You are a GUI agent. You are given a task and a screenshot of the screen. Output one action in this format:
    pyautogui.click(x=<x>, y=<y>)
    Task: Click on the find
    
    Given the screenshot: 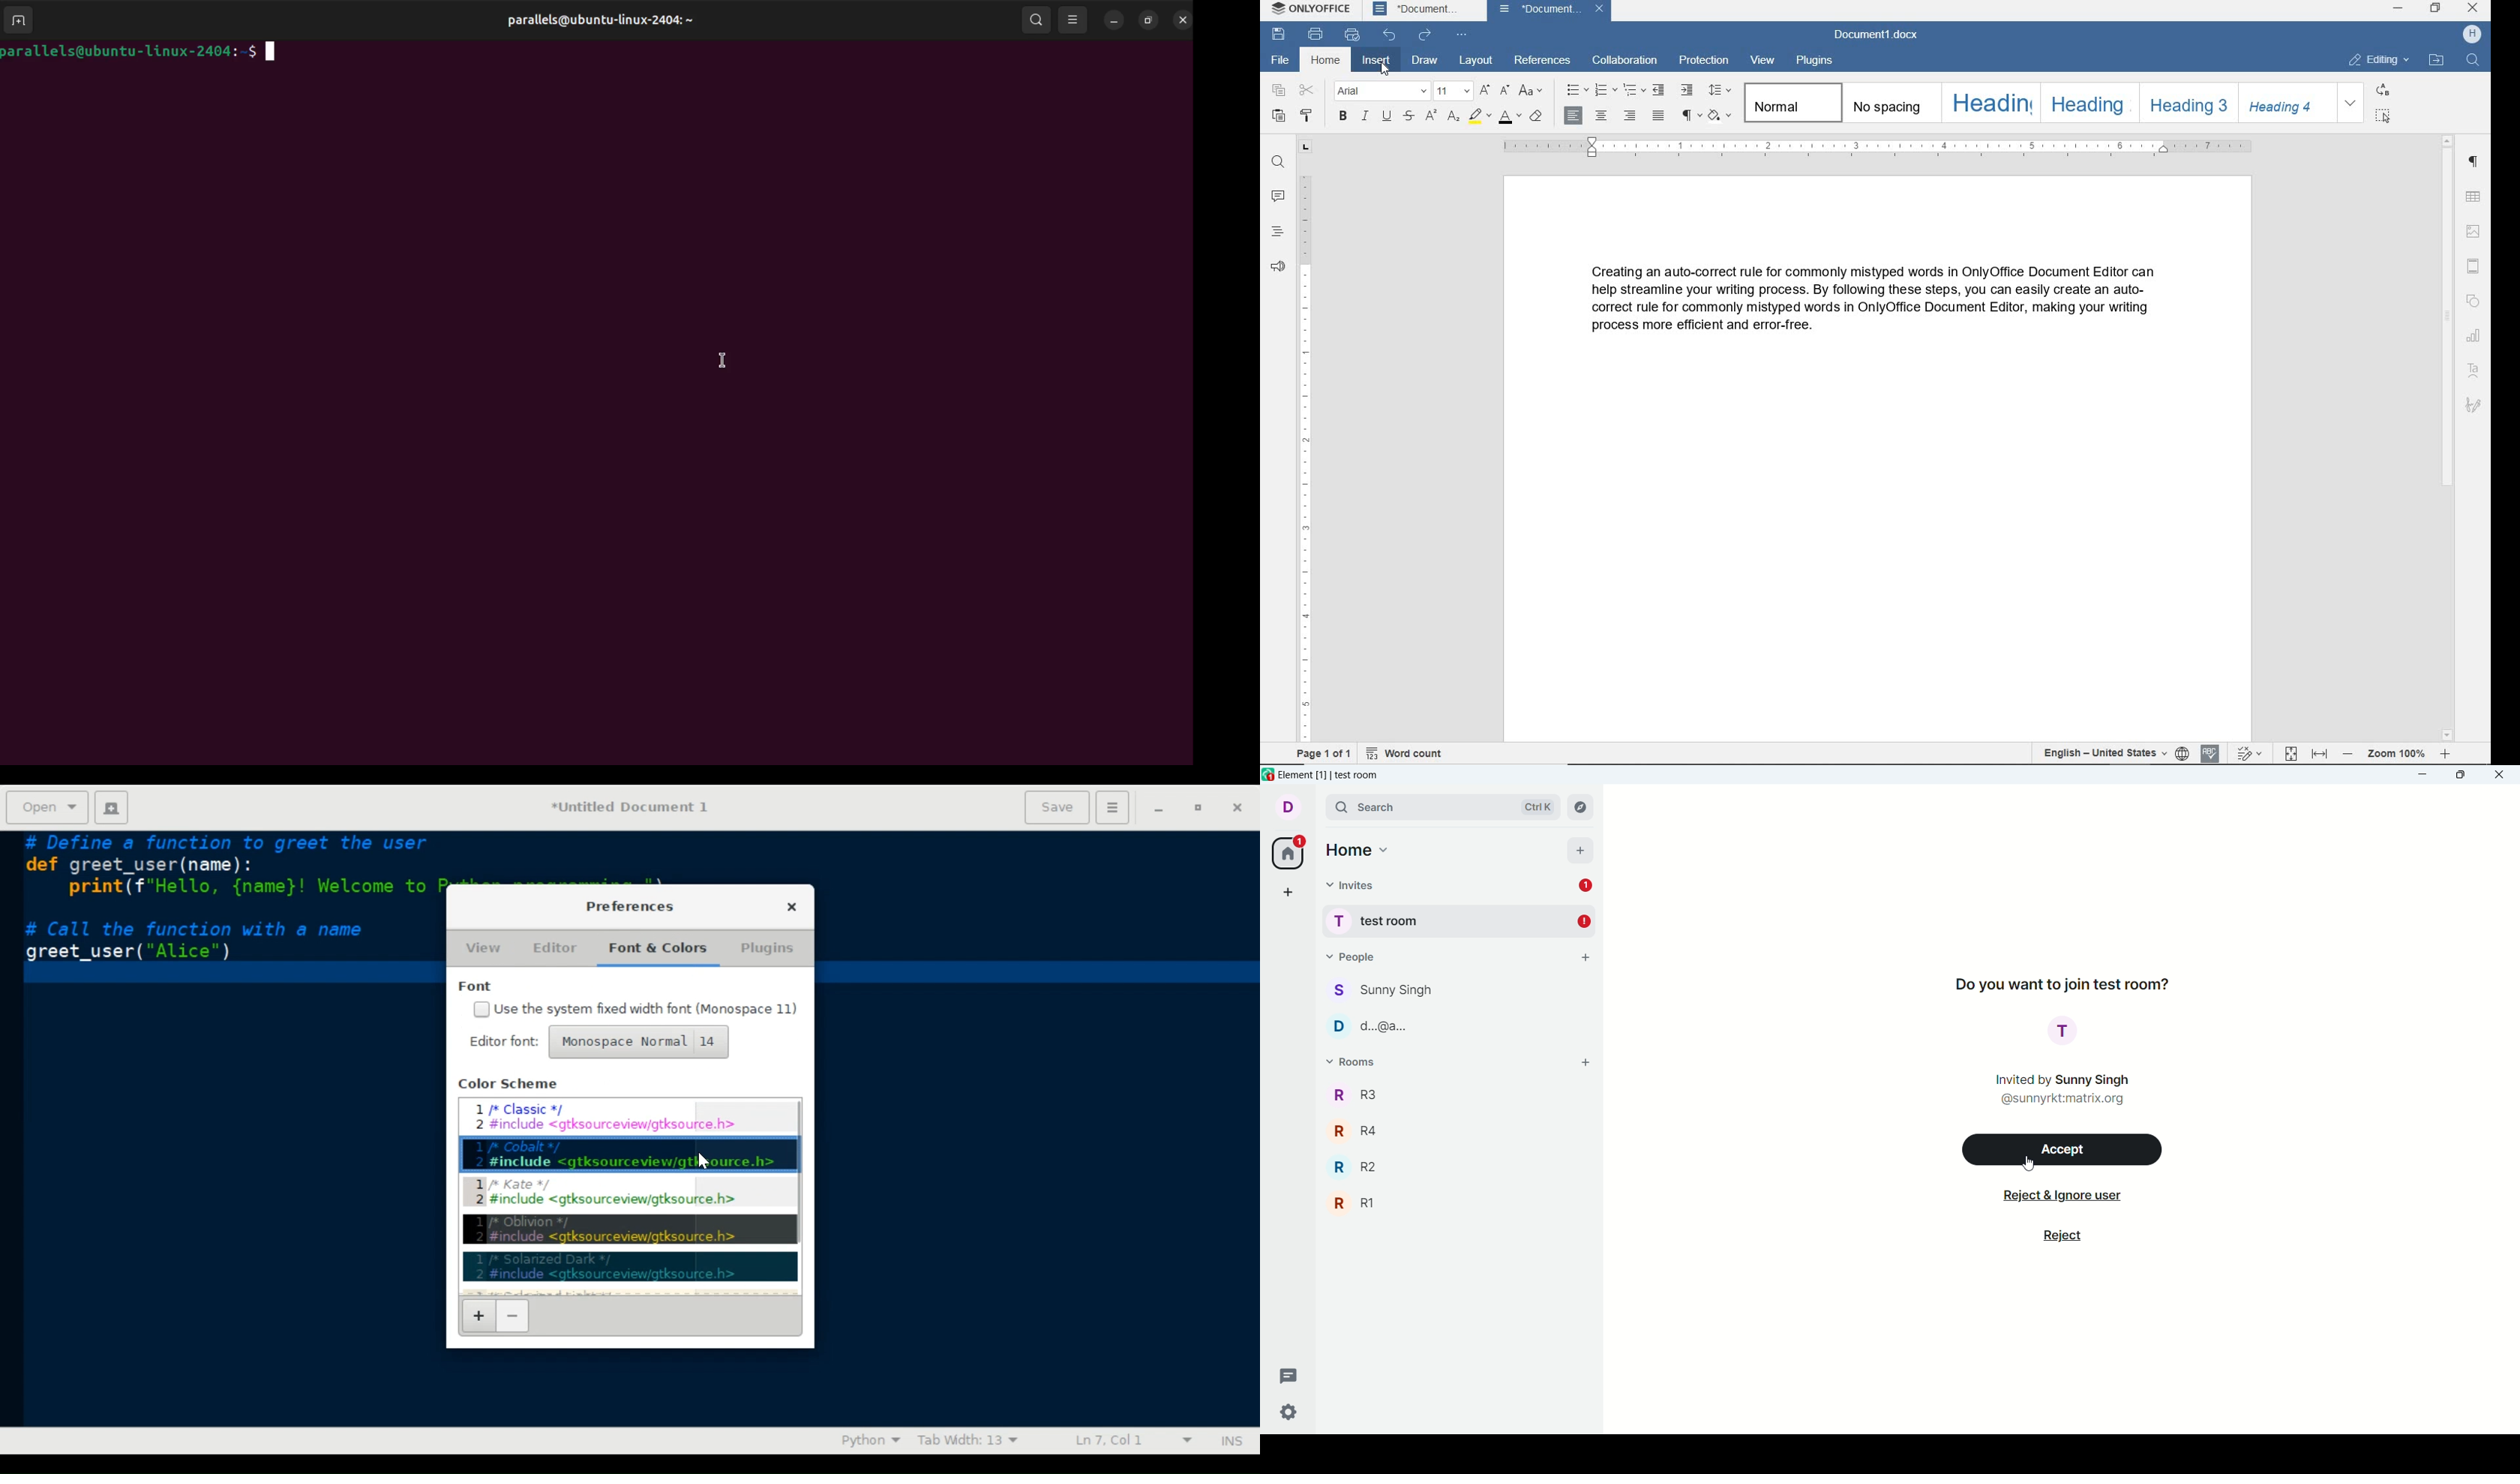 What is the action you would take?
    pyautogui.click(x=2473, y=61)
    